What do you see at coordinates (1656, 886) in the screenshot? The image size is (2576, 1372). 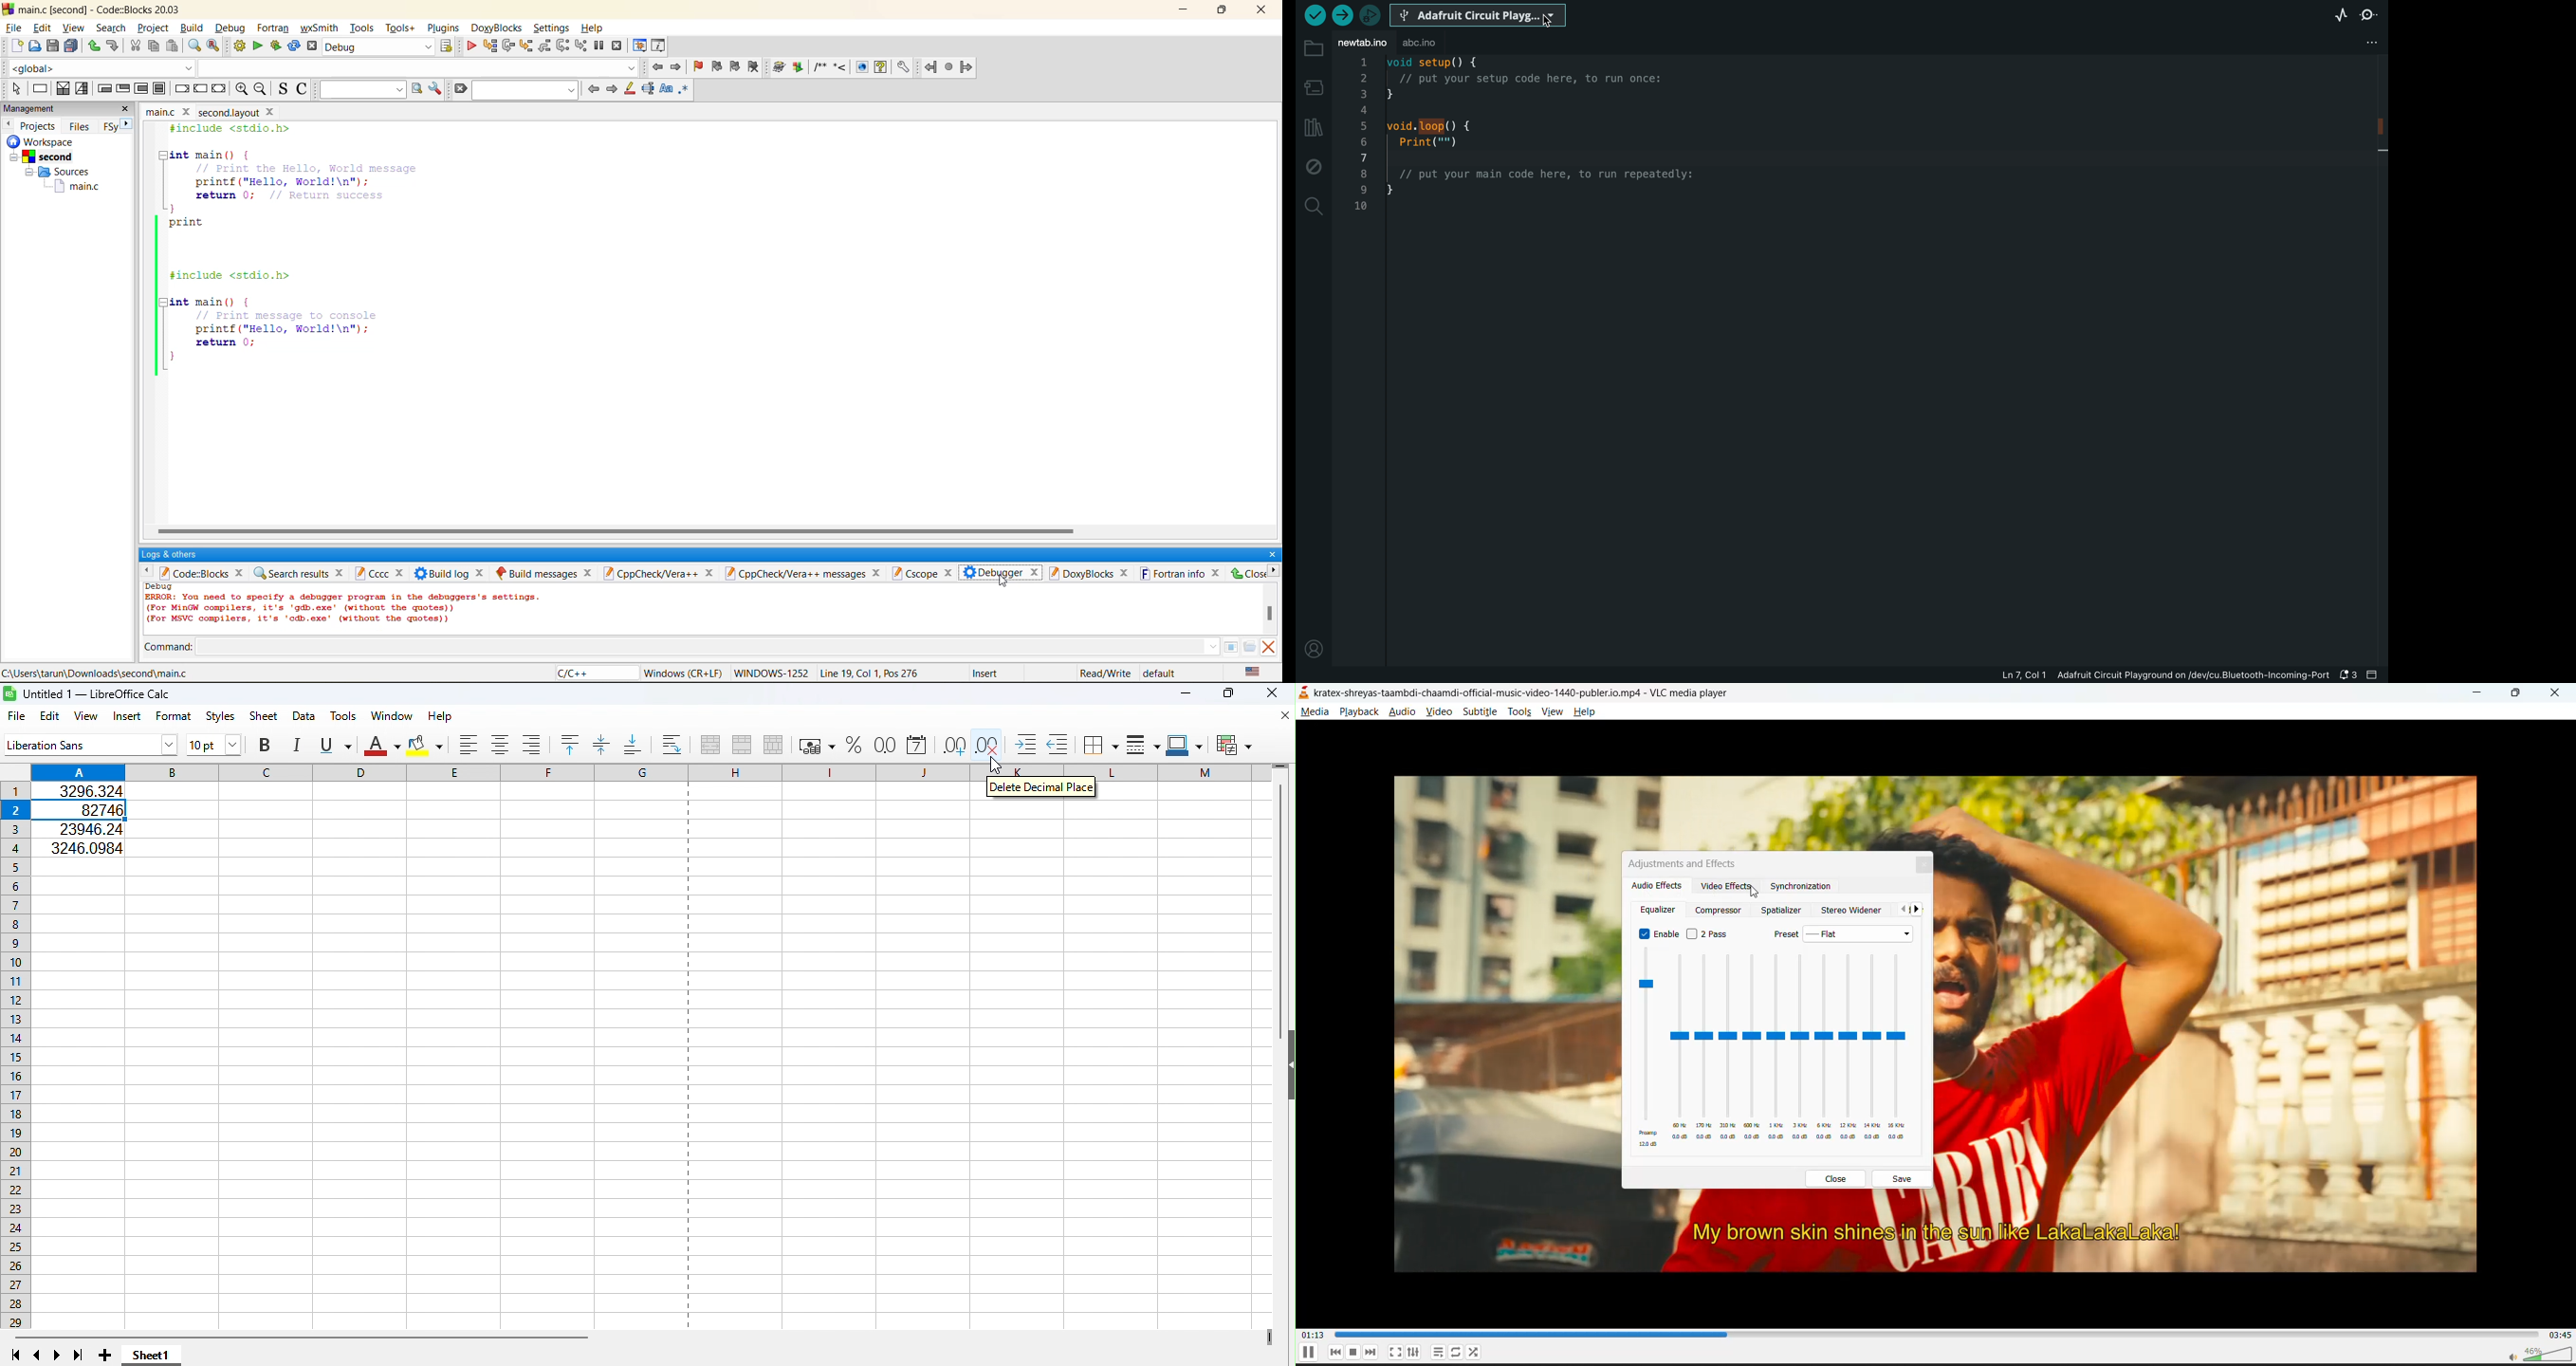 I see `audio effects` at bounding box center [1656, 886].